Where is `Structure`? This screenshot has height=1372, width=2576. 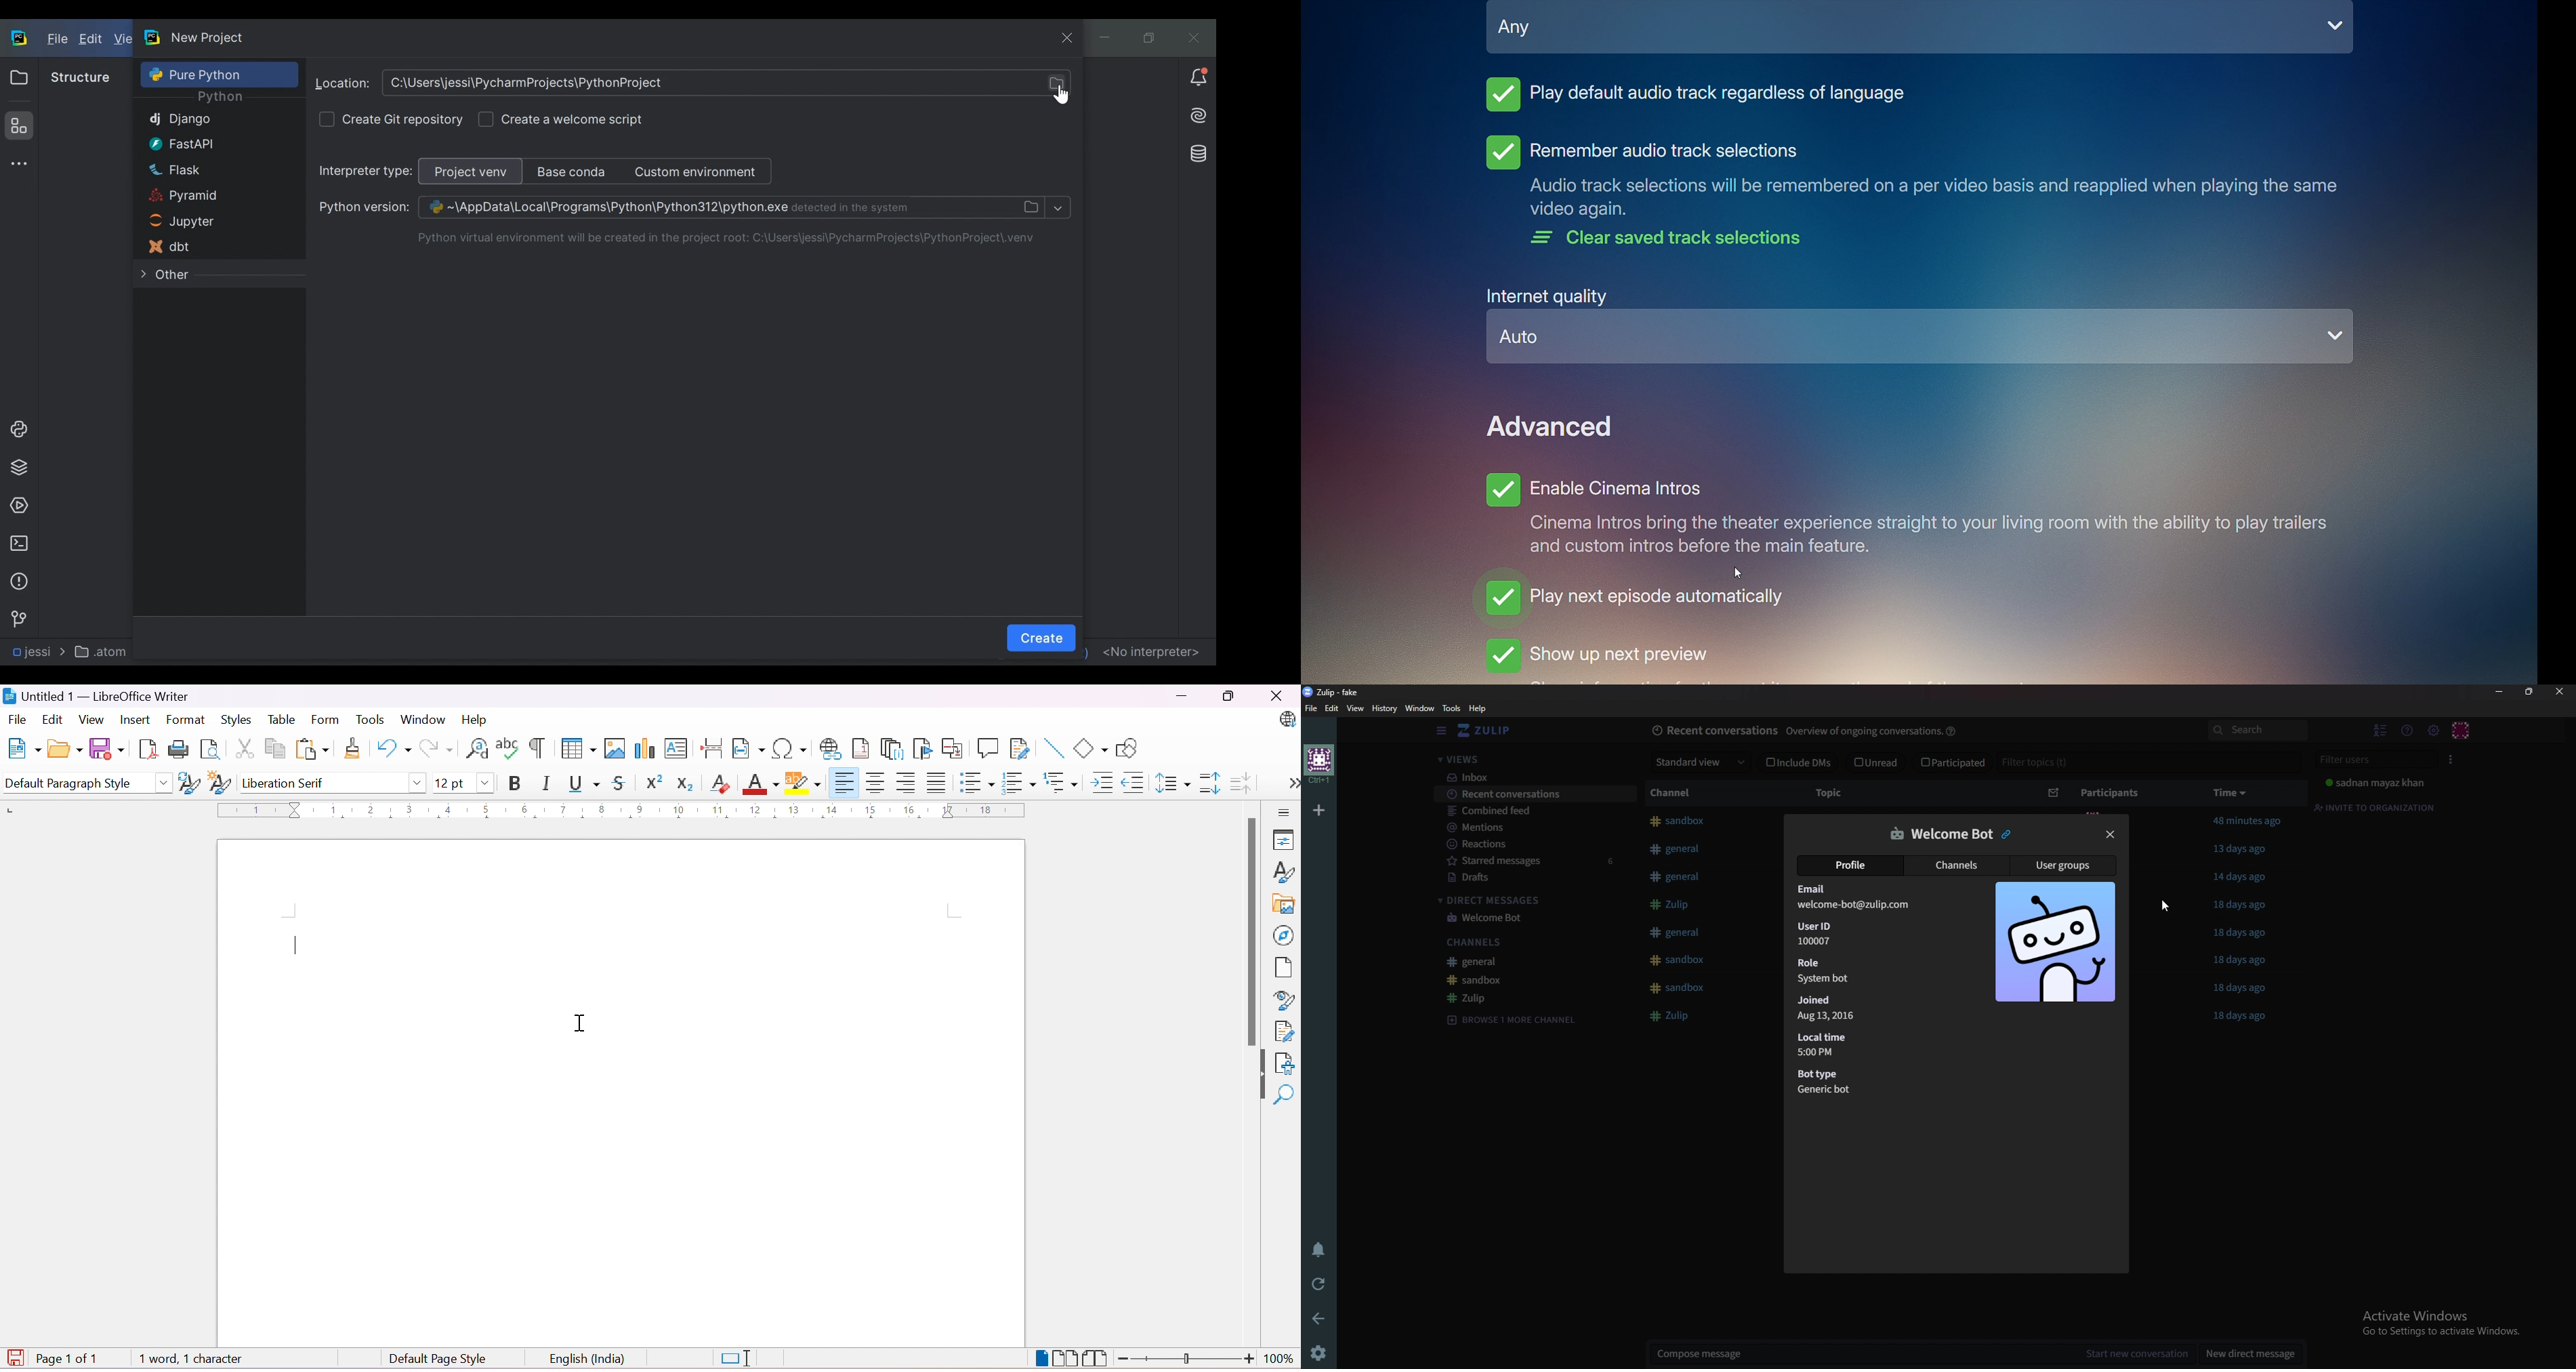
Structure is located at coordinates (16, 125).